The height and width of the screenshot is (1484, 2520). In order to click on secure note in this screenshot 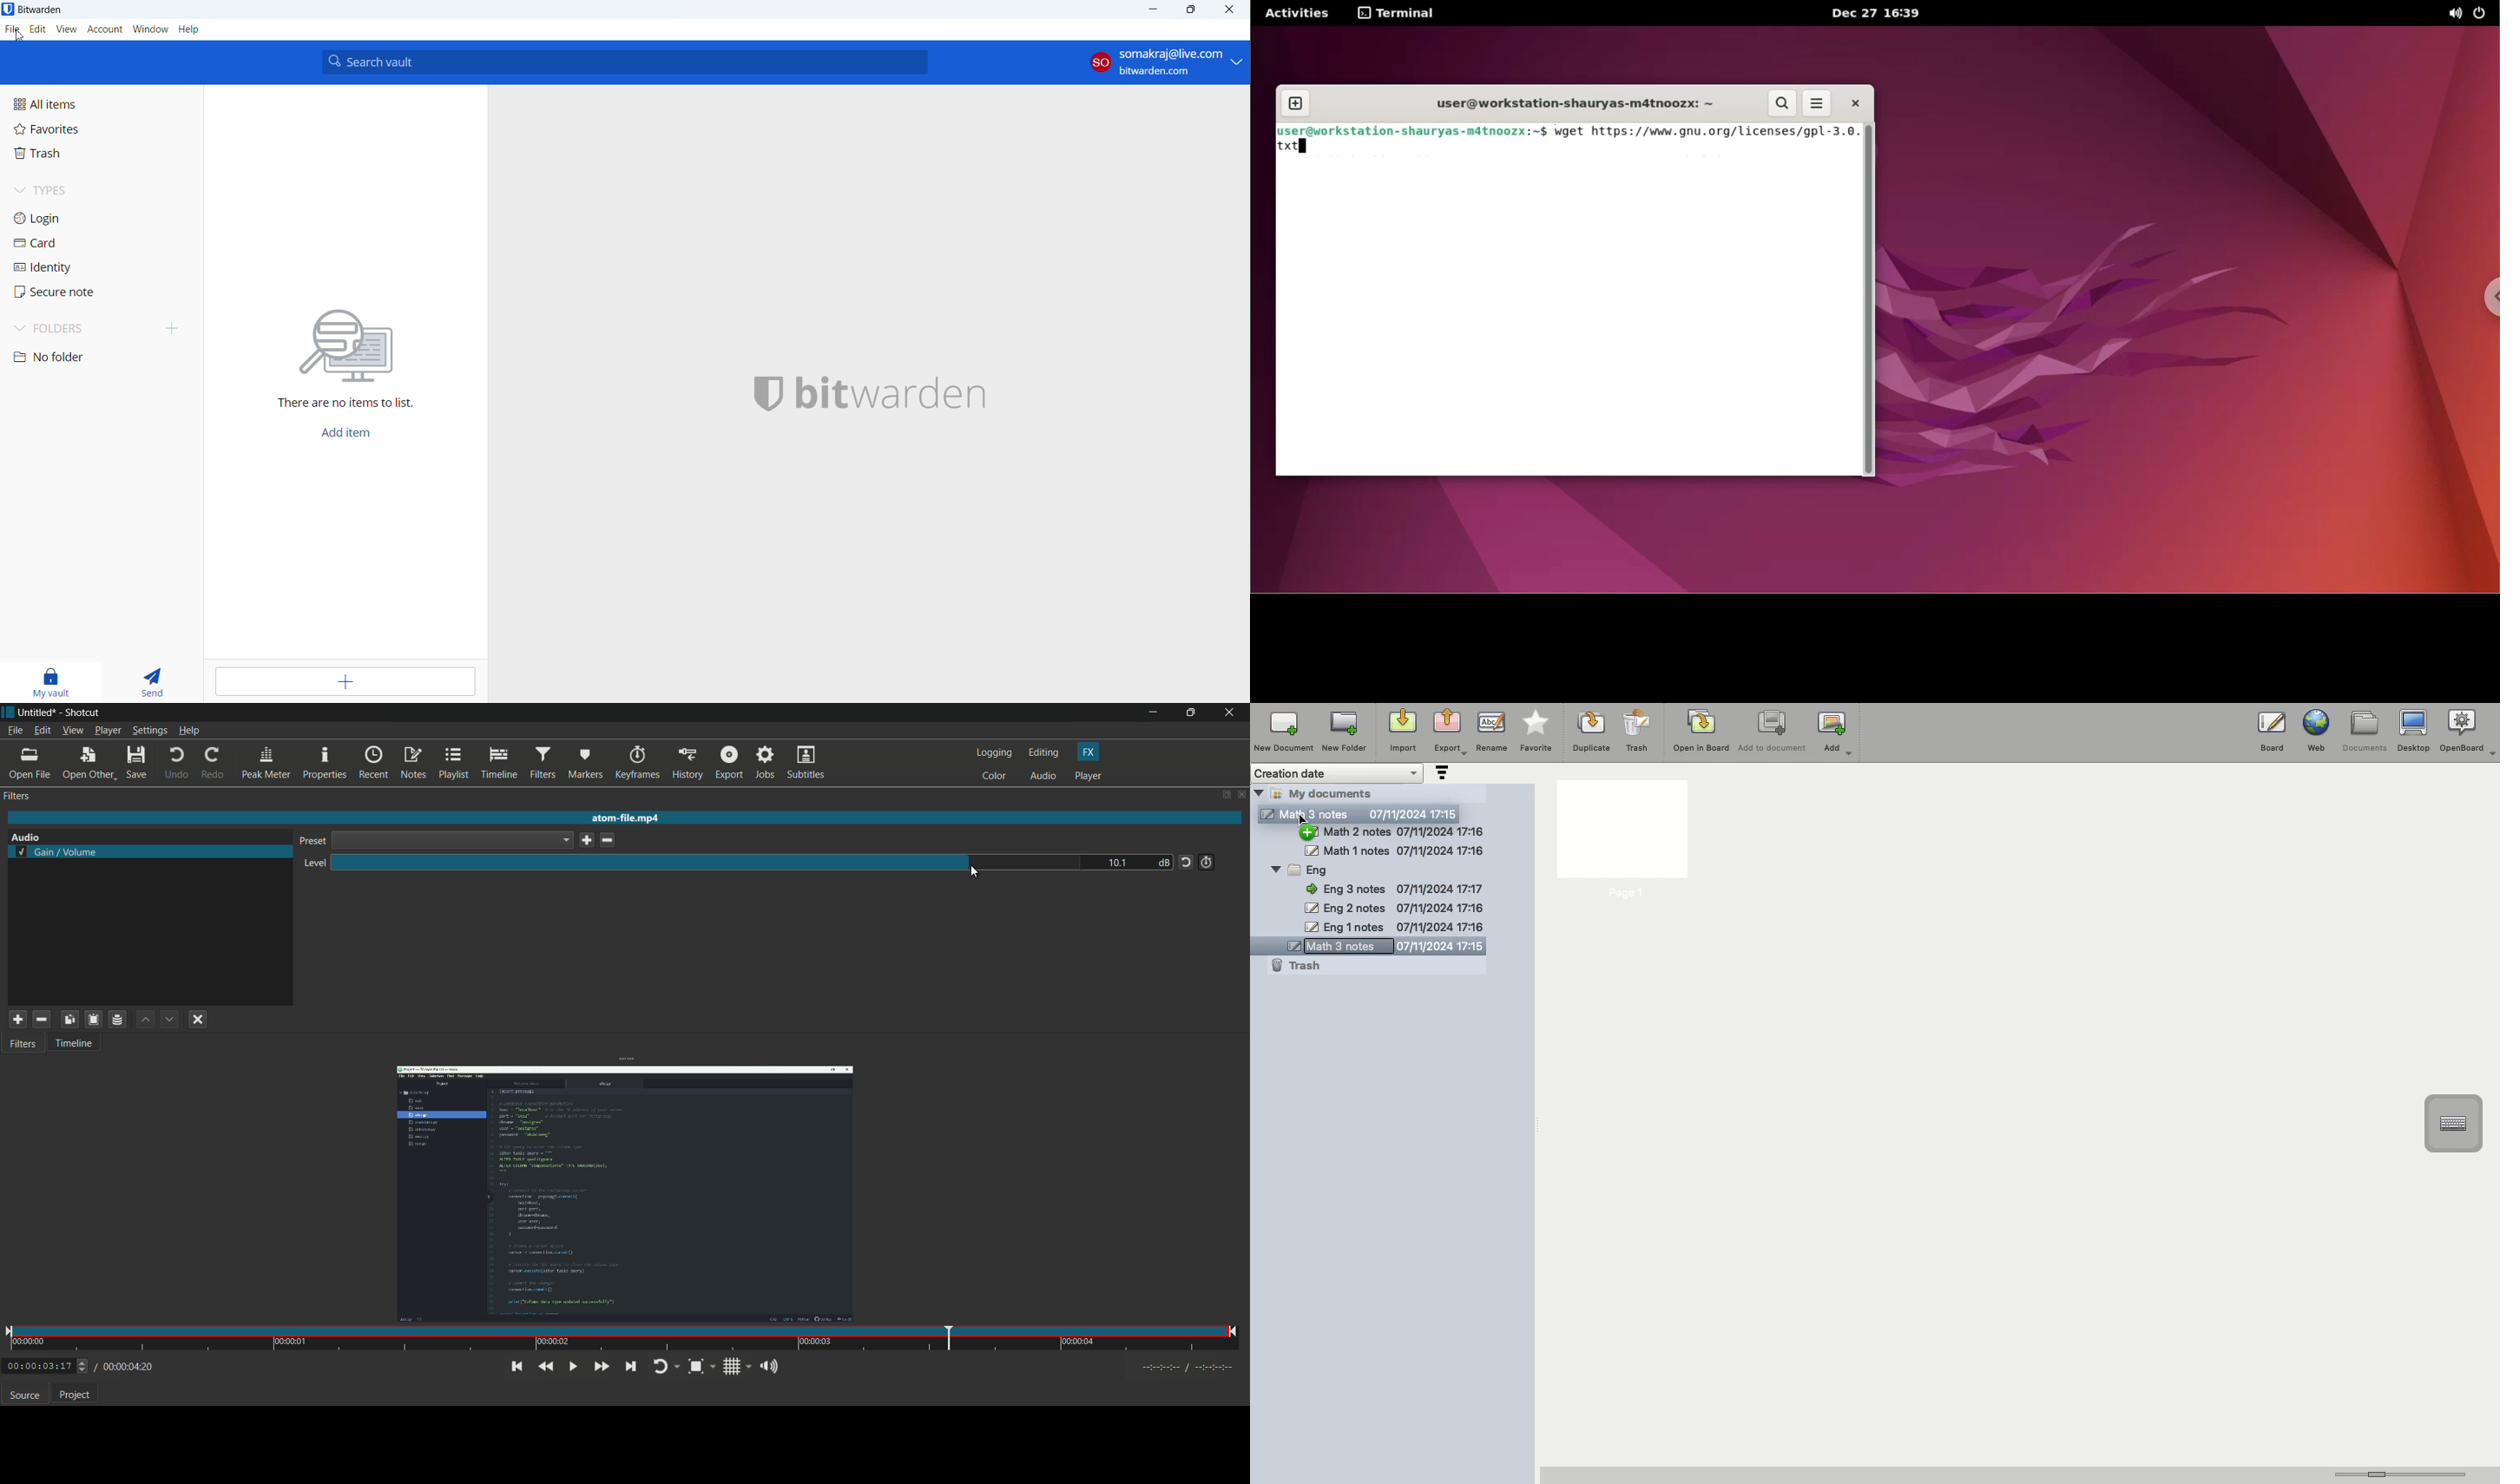, I will do `click(98, 292)`.